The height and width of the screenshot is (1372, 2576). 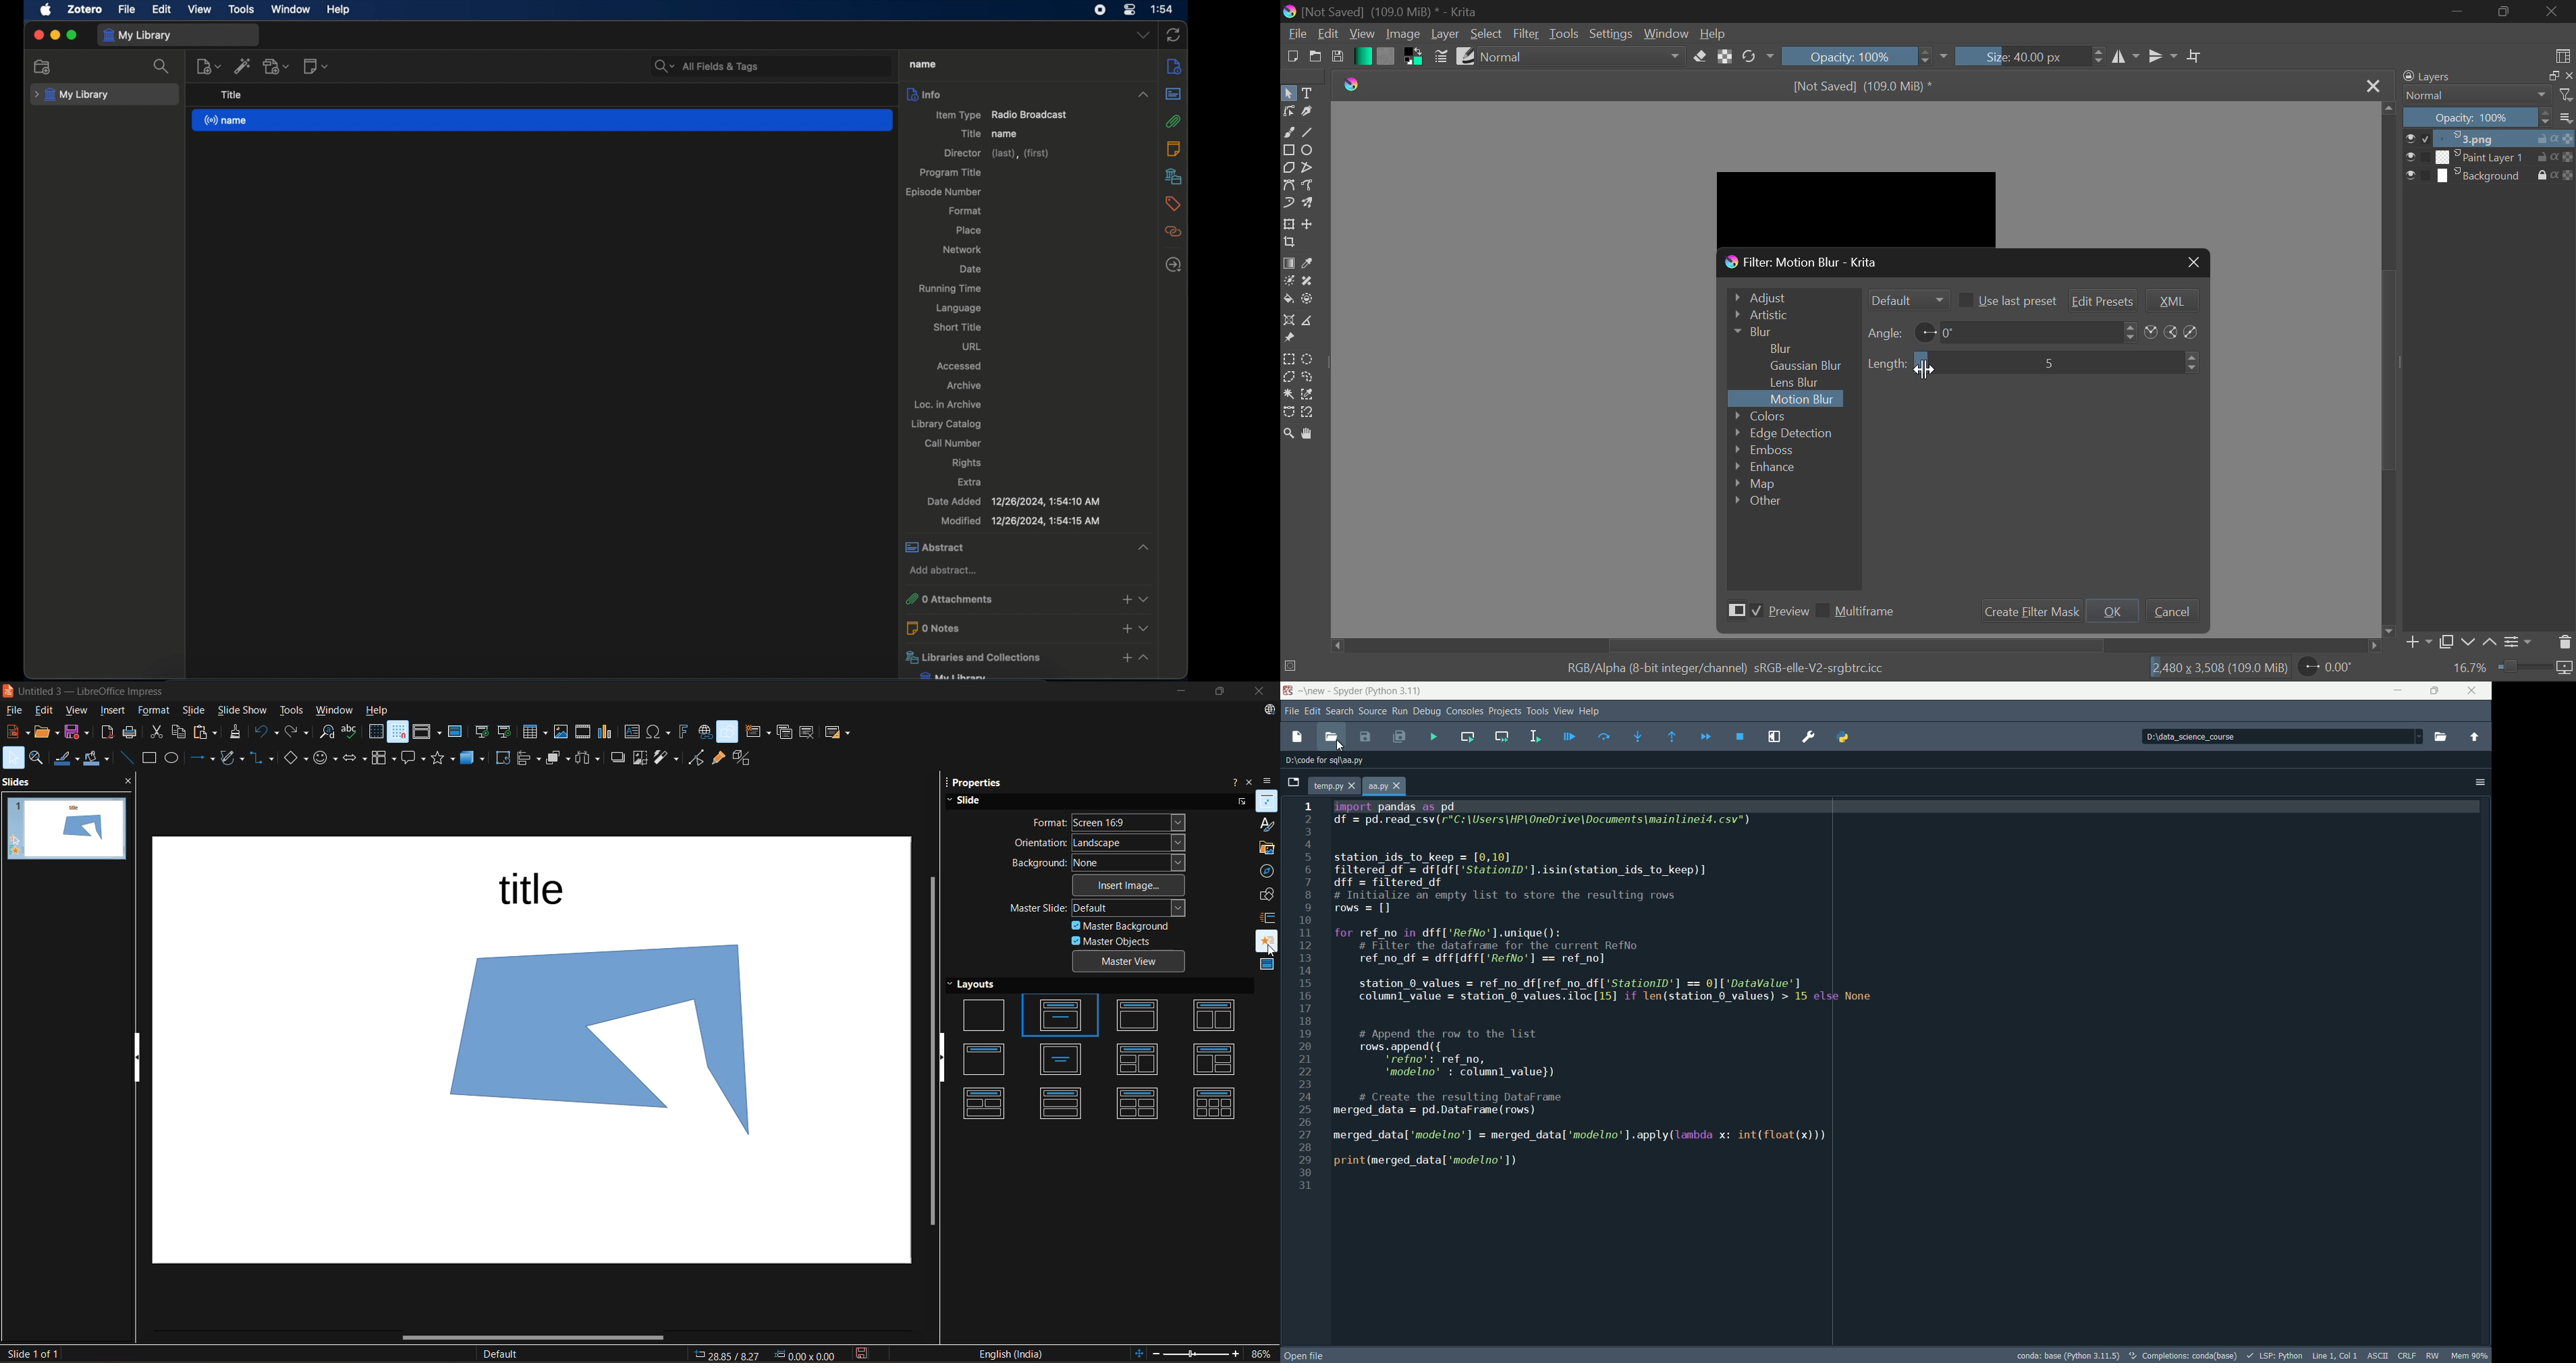 What do you see at coordinates (1215, 692) in the screenshot?
I see `maximize` at bounding box center [1215, 692].